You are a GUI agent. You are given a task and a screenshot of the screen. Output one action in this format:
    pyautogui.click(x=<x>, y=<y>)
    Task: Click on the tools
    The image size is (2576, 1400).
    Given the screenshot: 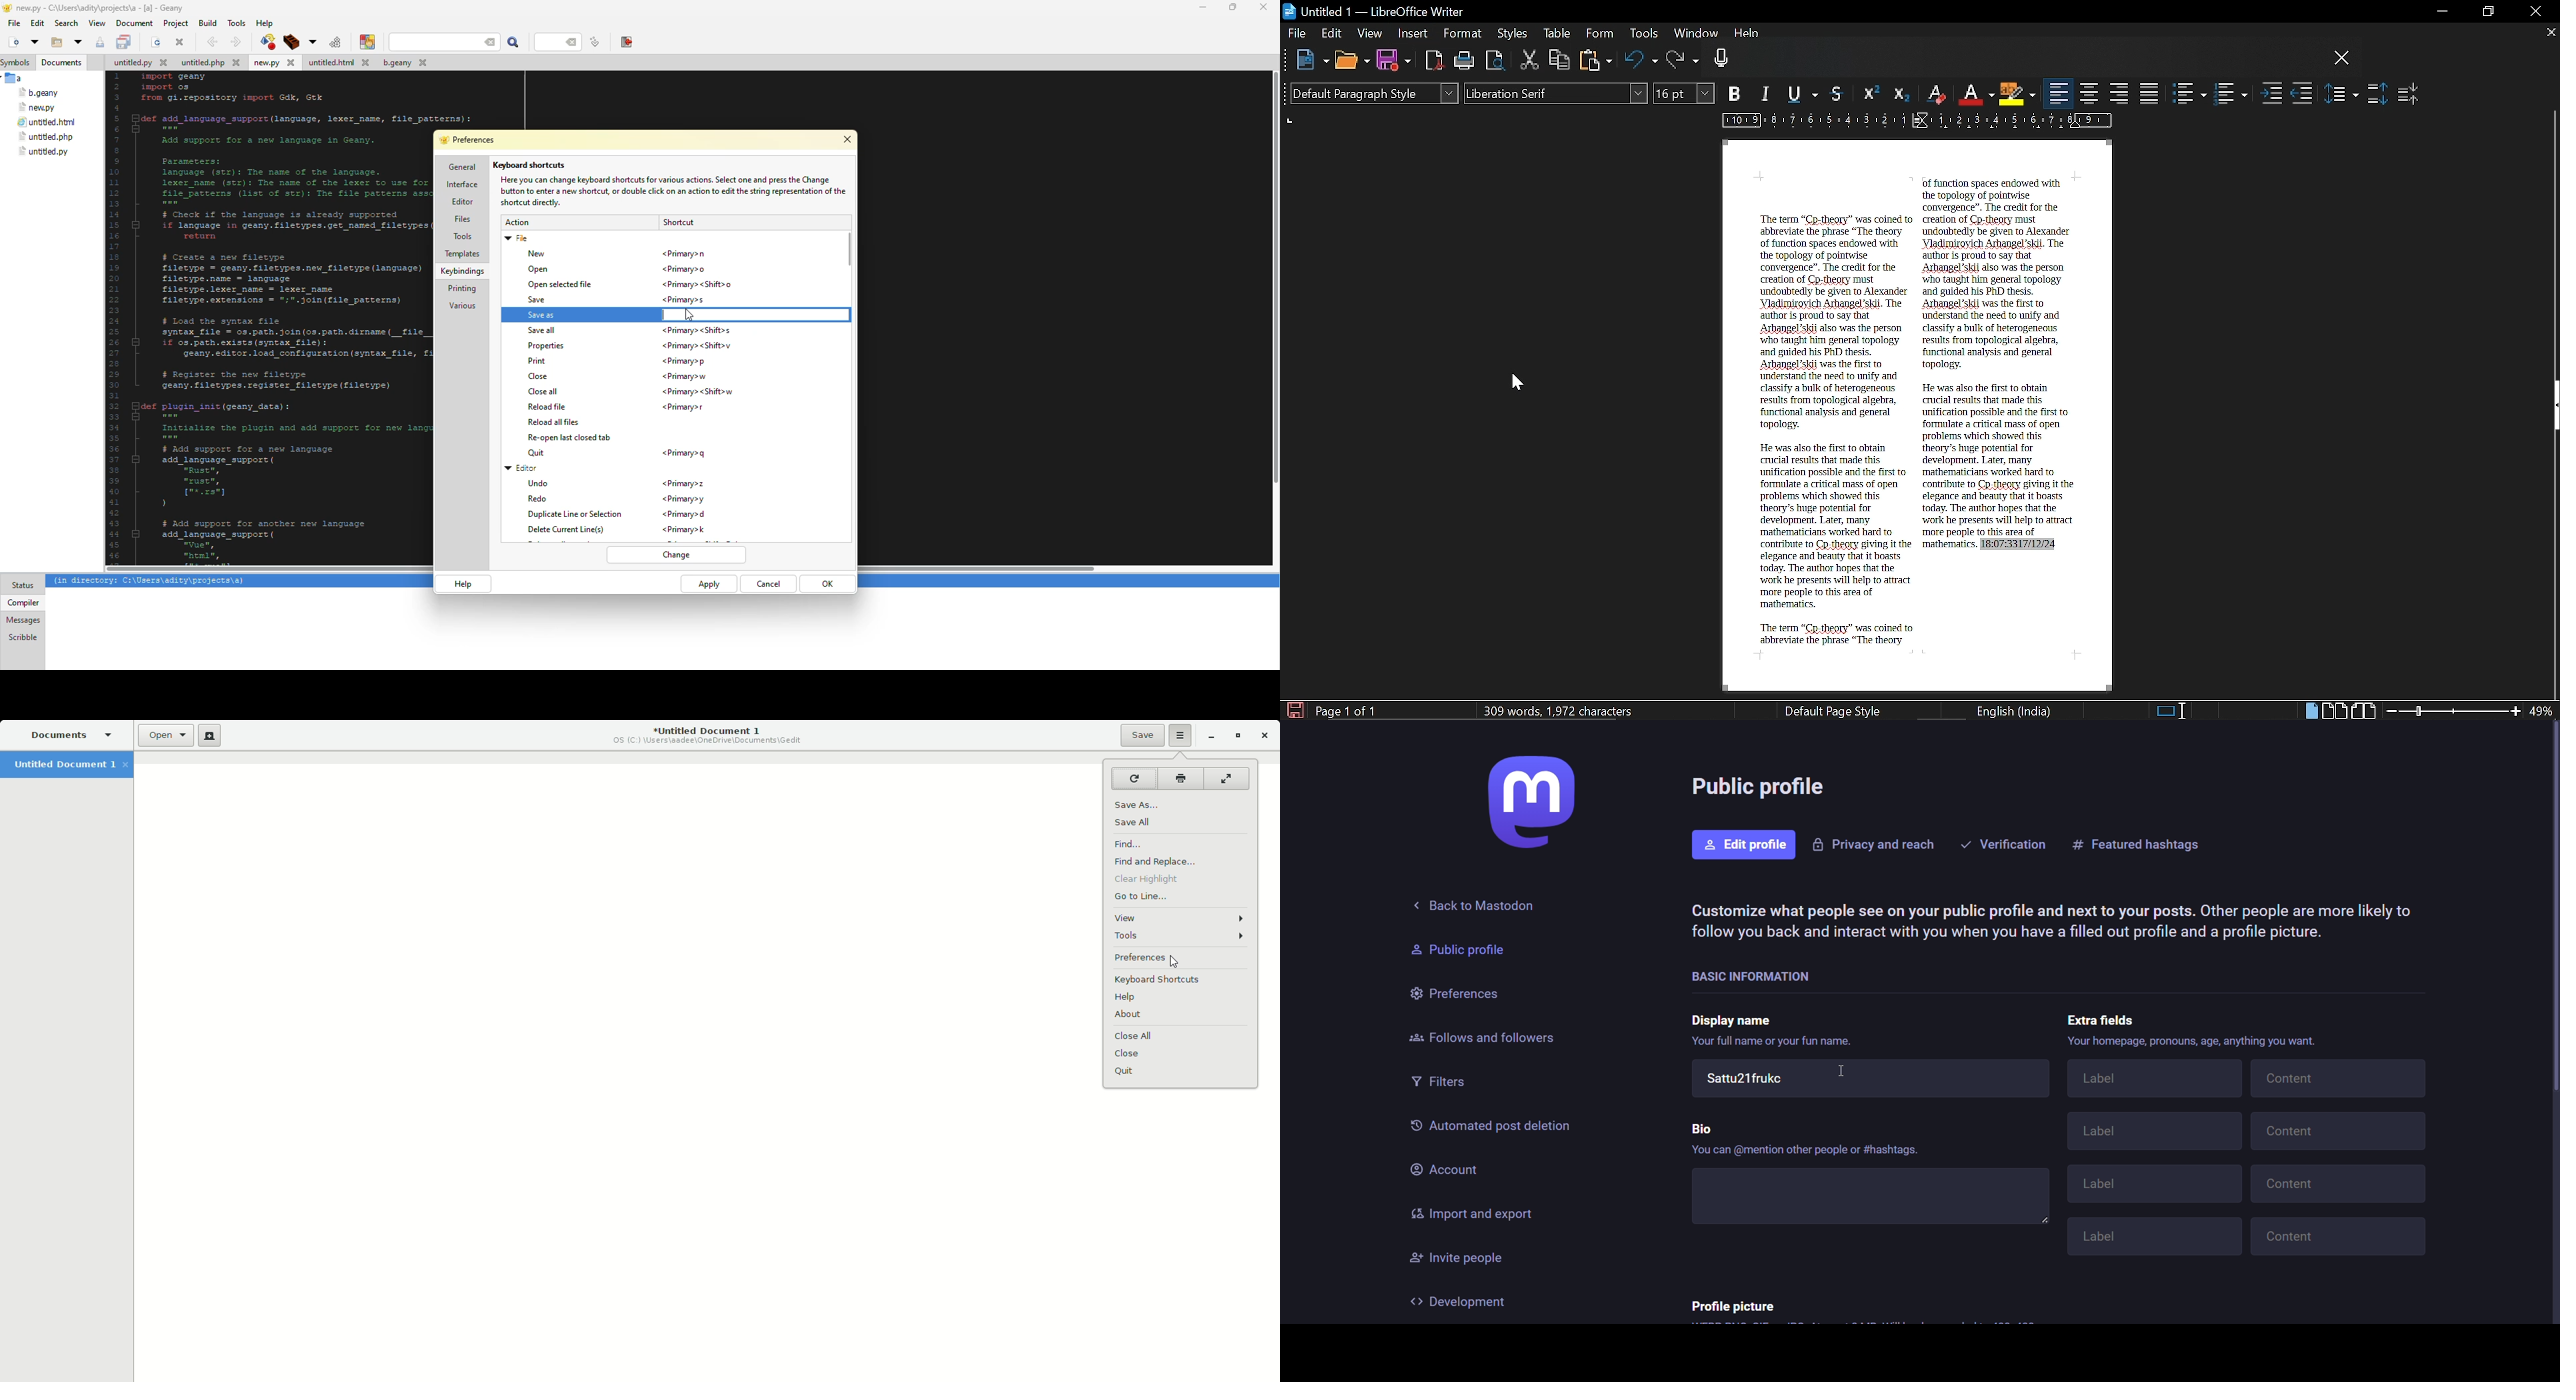 What is the action you would take?
    pyautogui.click(x=462, y=236)
    